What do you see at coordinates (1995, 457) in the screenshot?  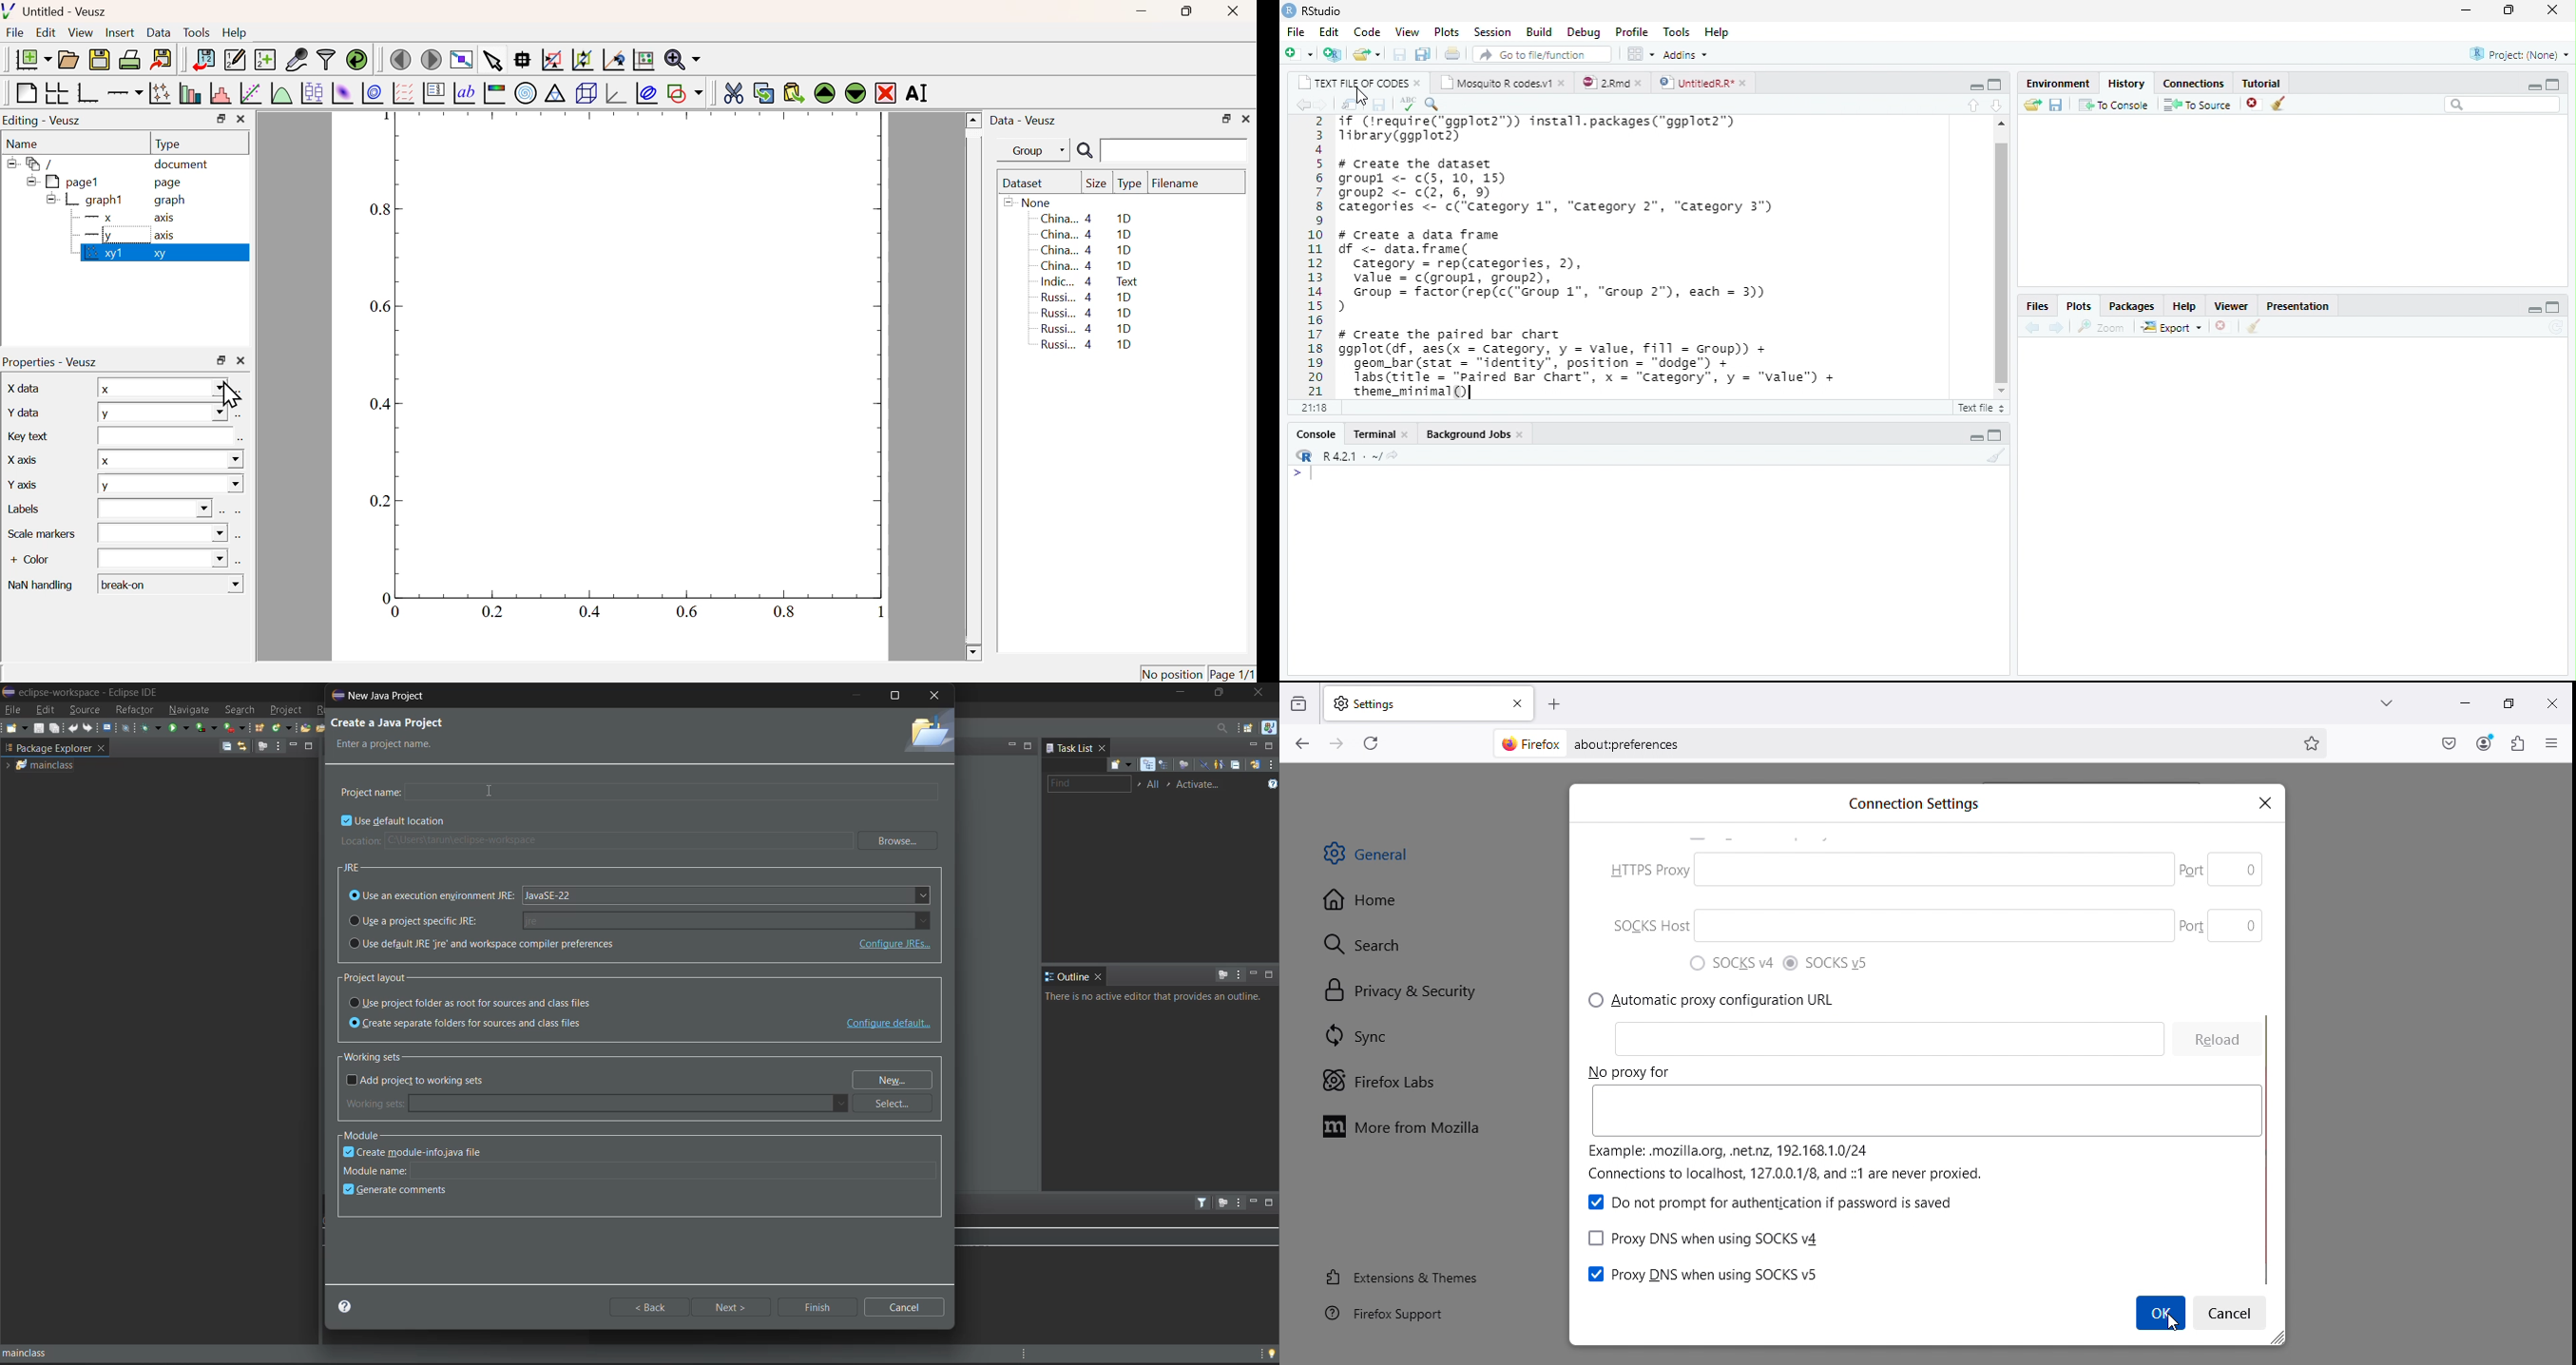 I see `clear console` at bounding box center [1995, 457].